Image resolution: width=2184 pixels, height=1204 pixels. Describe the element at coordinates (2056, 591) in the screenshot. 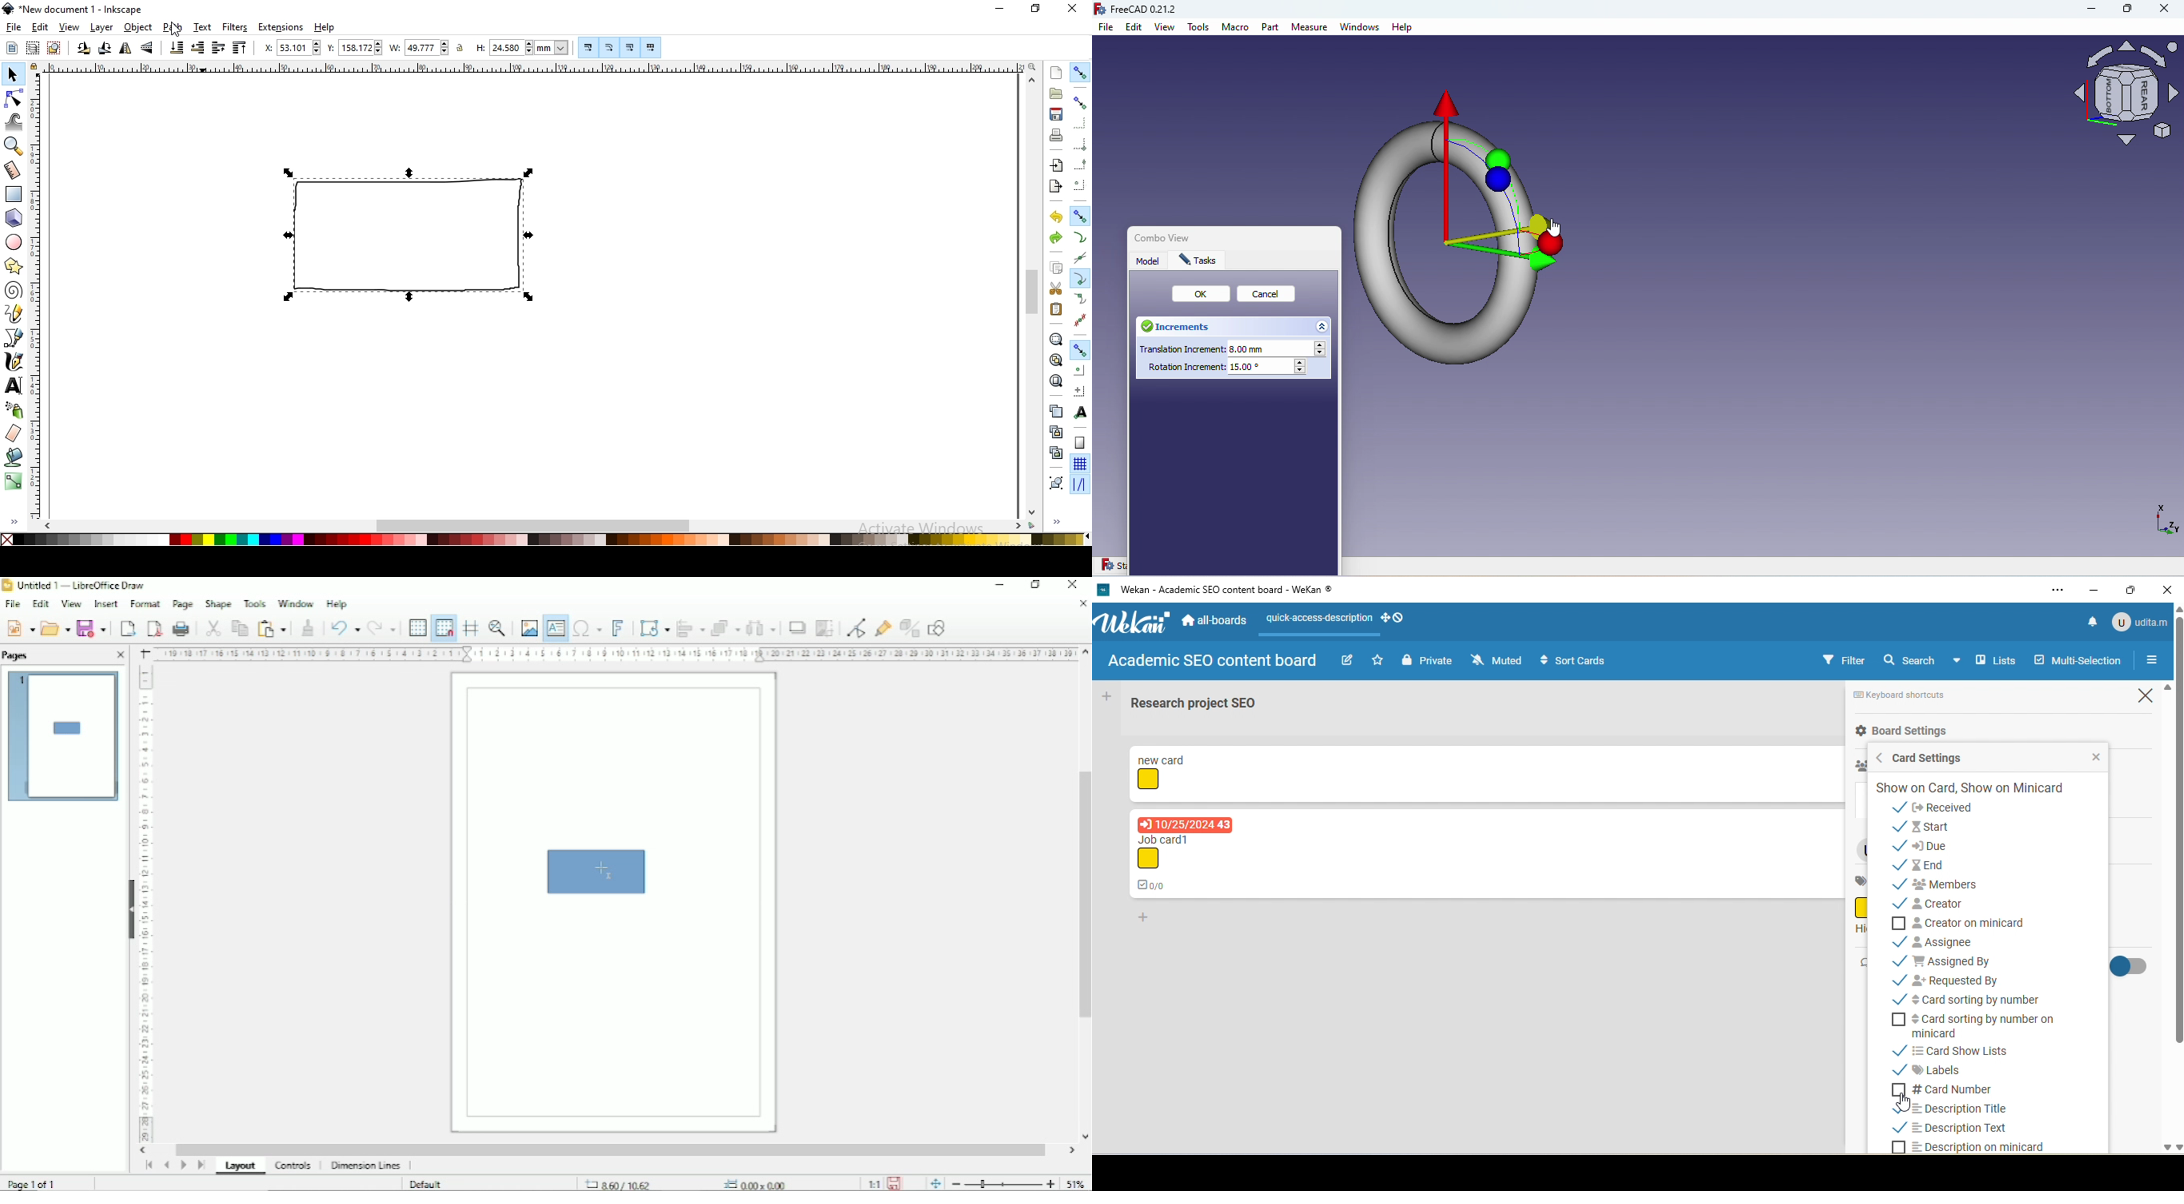

I see `settings and more` at that location.